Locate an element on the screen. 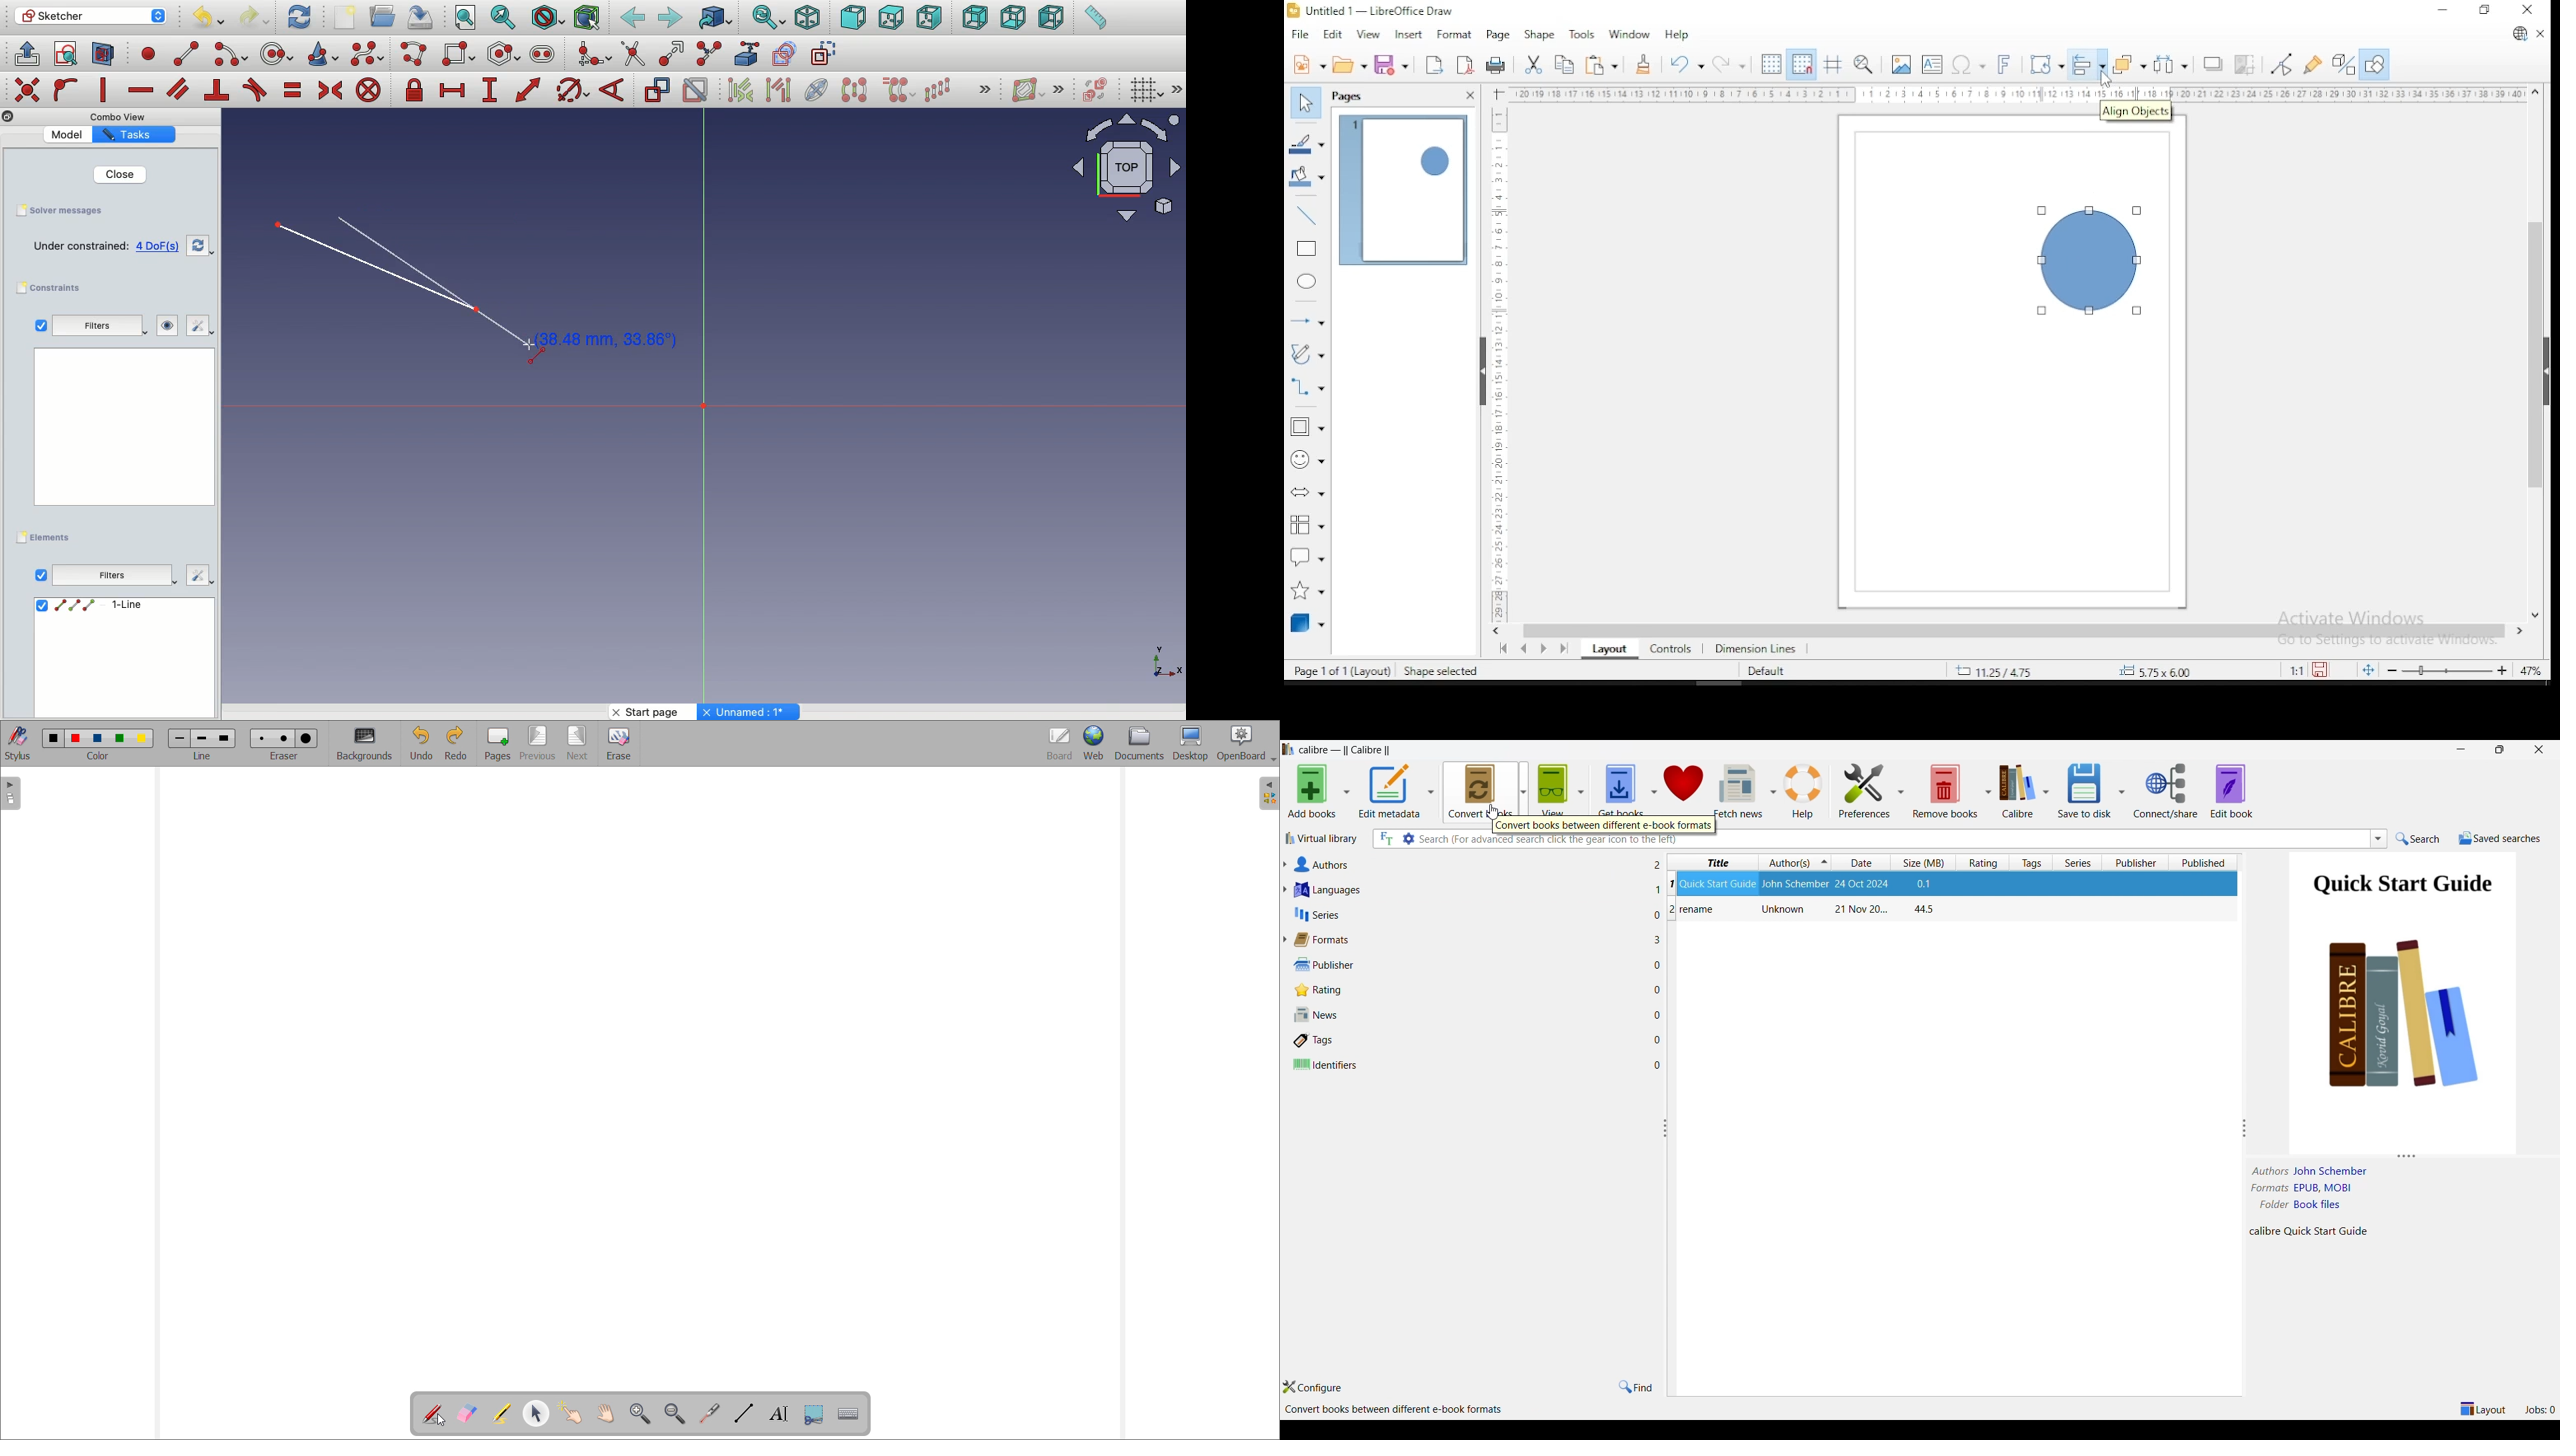  Convert book options is located at coordinates (1523, 790).